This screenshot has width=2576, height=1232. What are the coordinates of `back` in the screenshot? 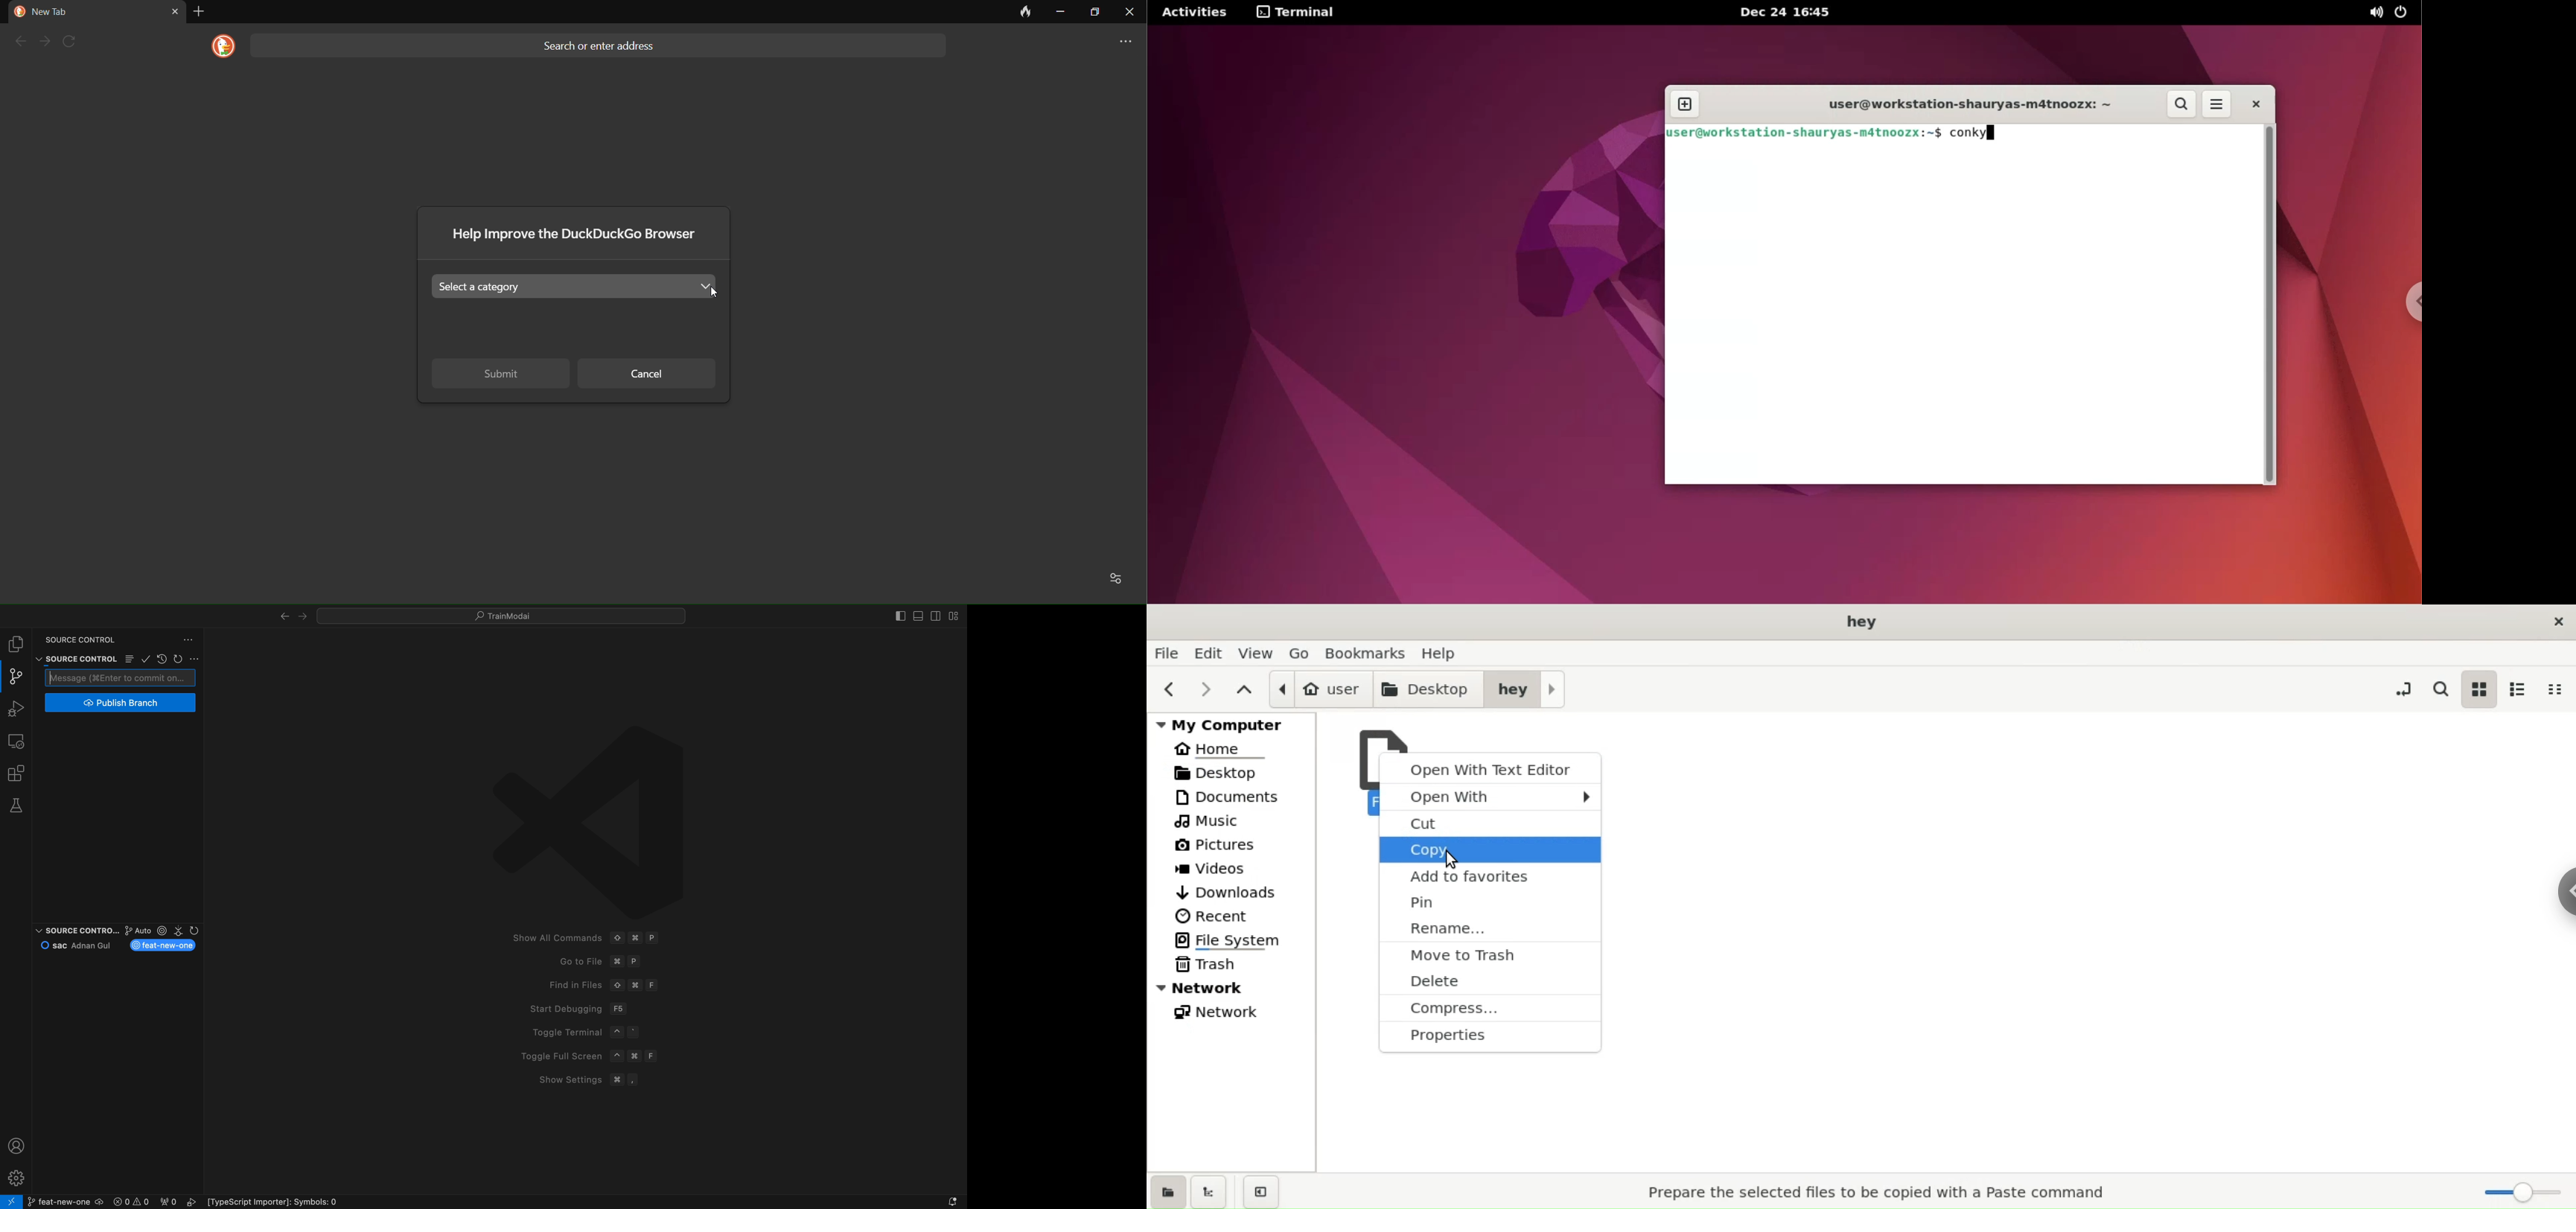 It's located at (19, 41).